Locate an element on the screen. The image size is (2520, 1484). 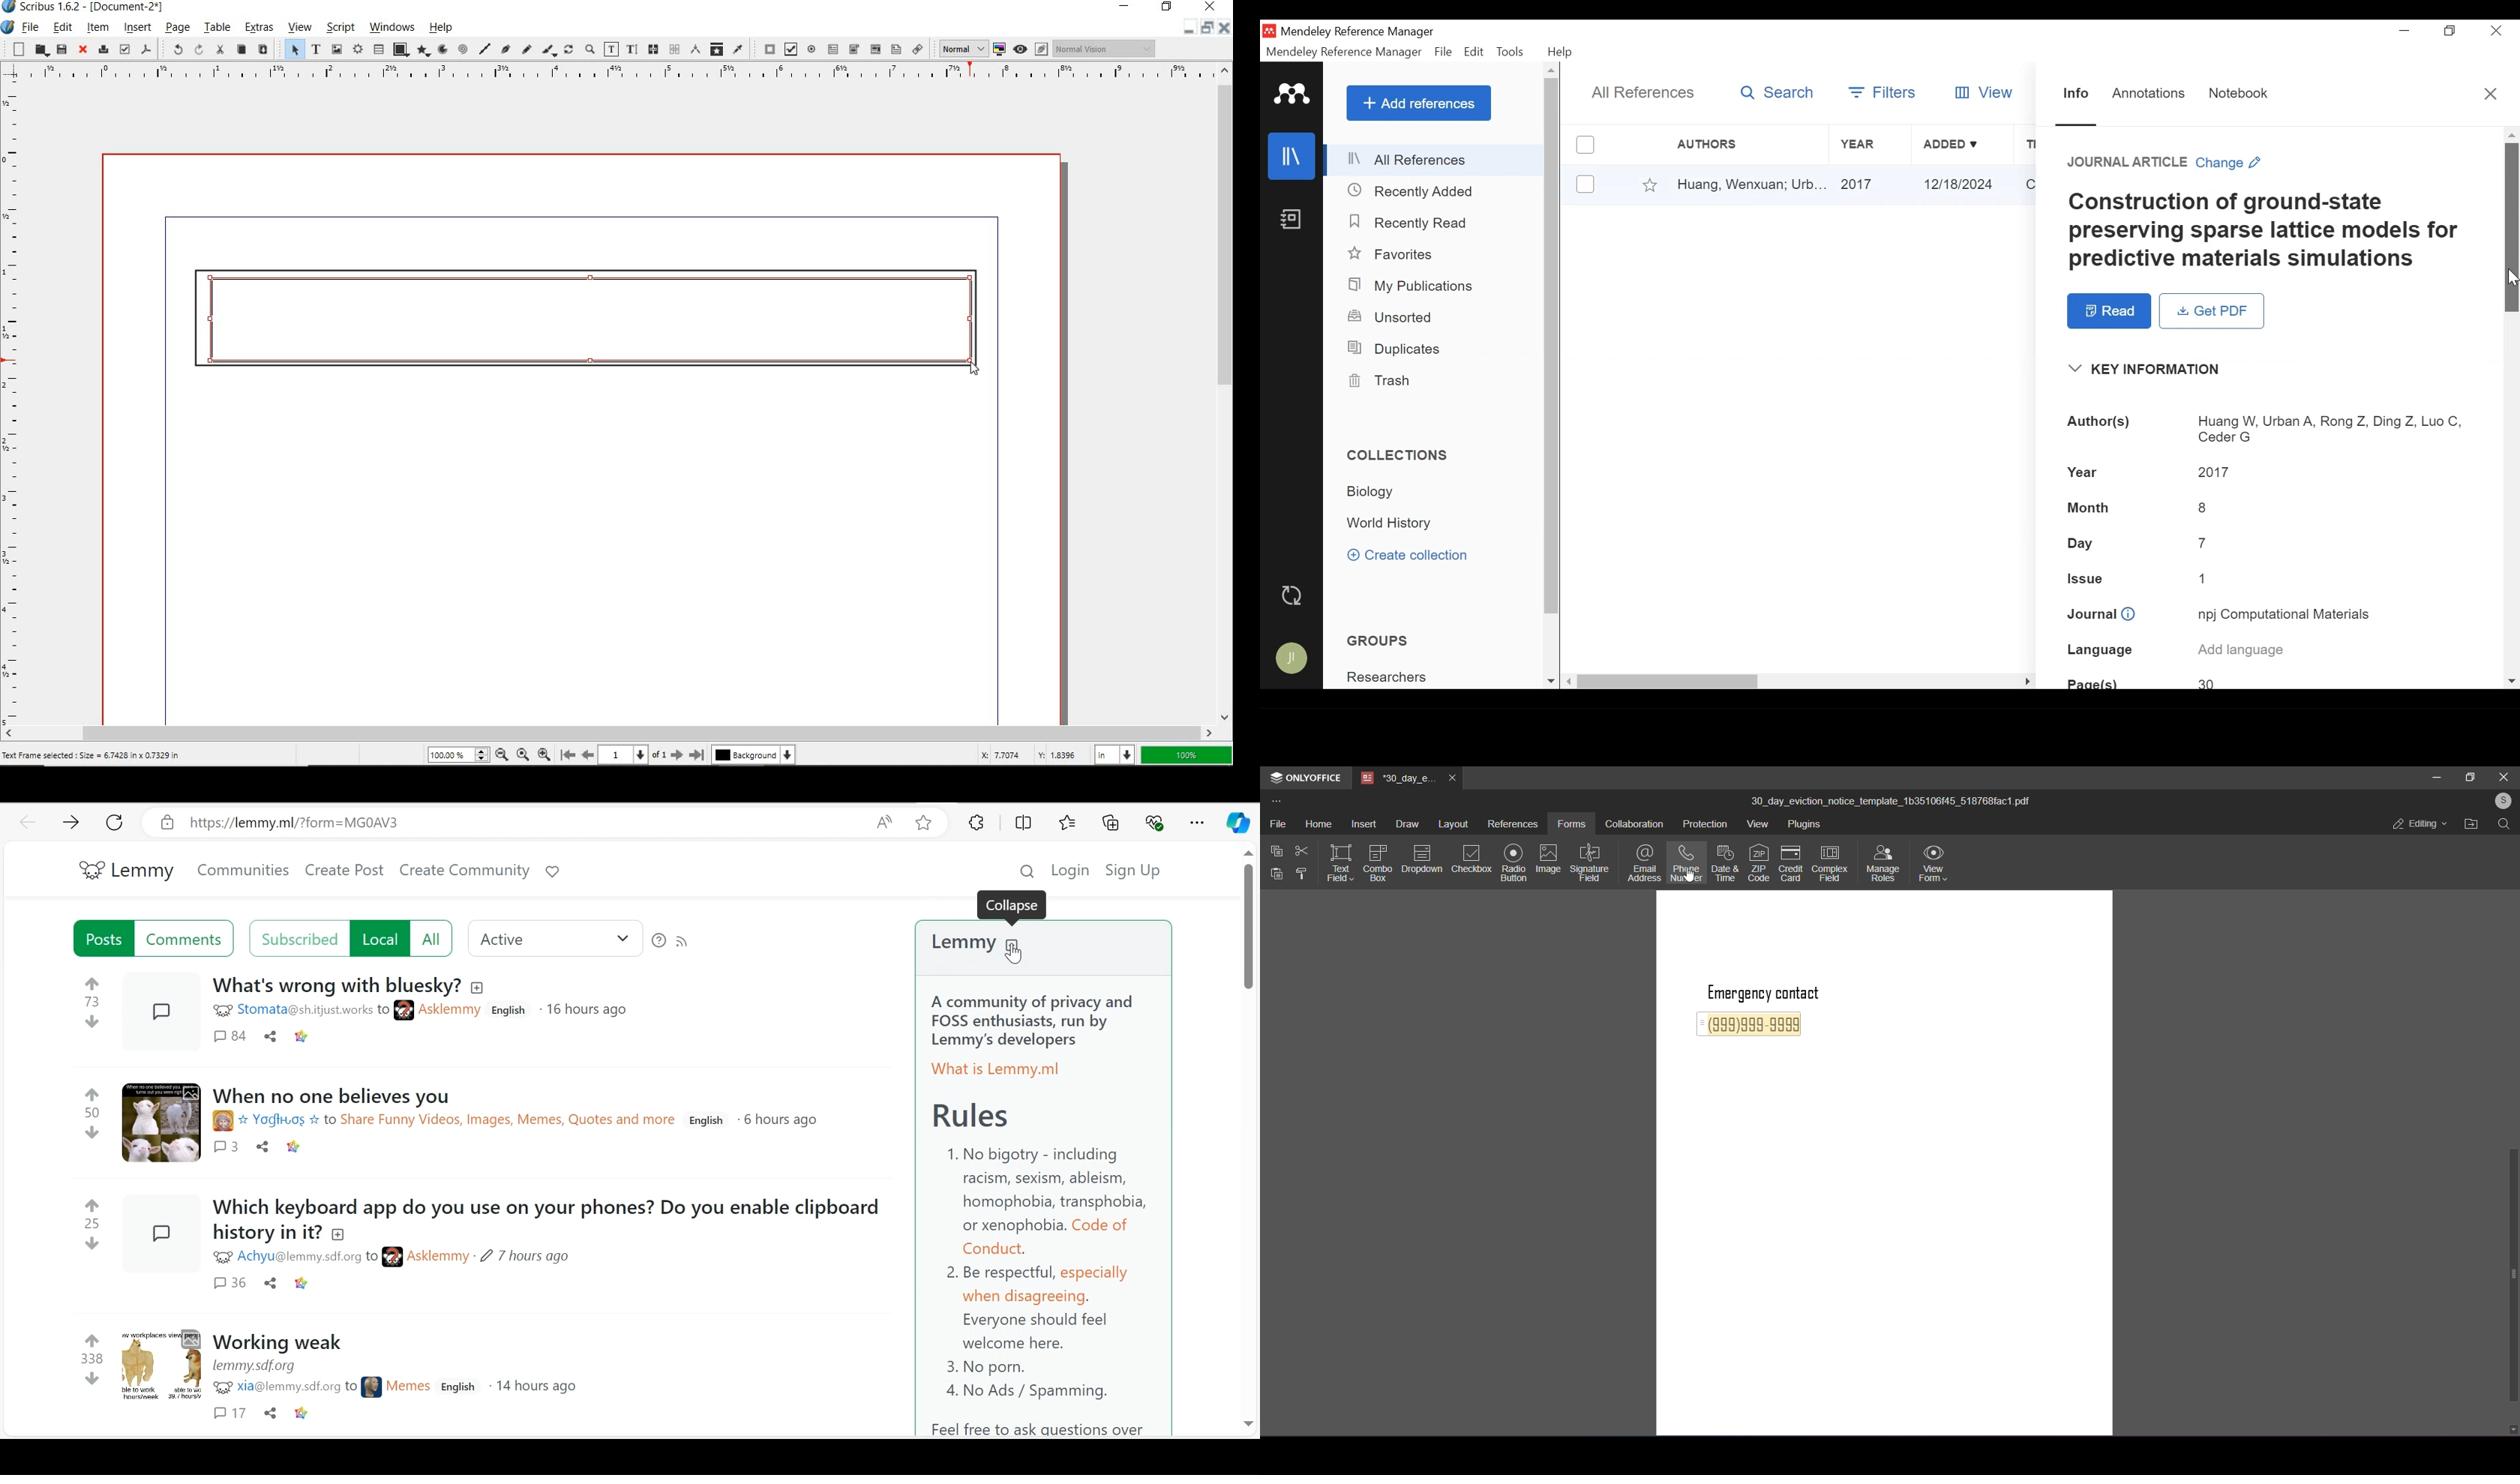
extras is located at coordinates (260, 28).